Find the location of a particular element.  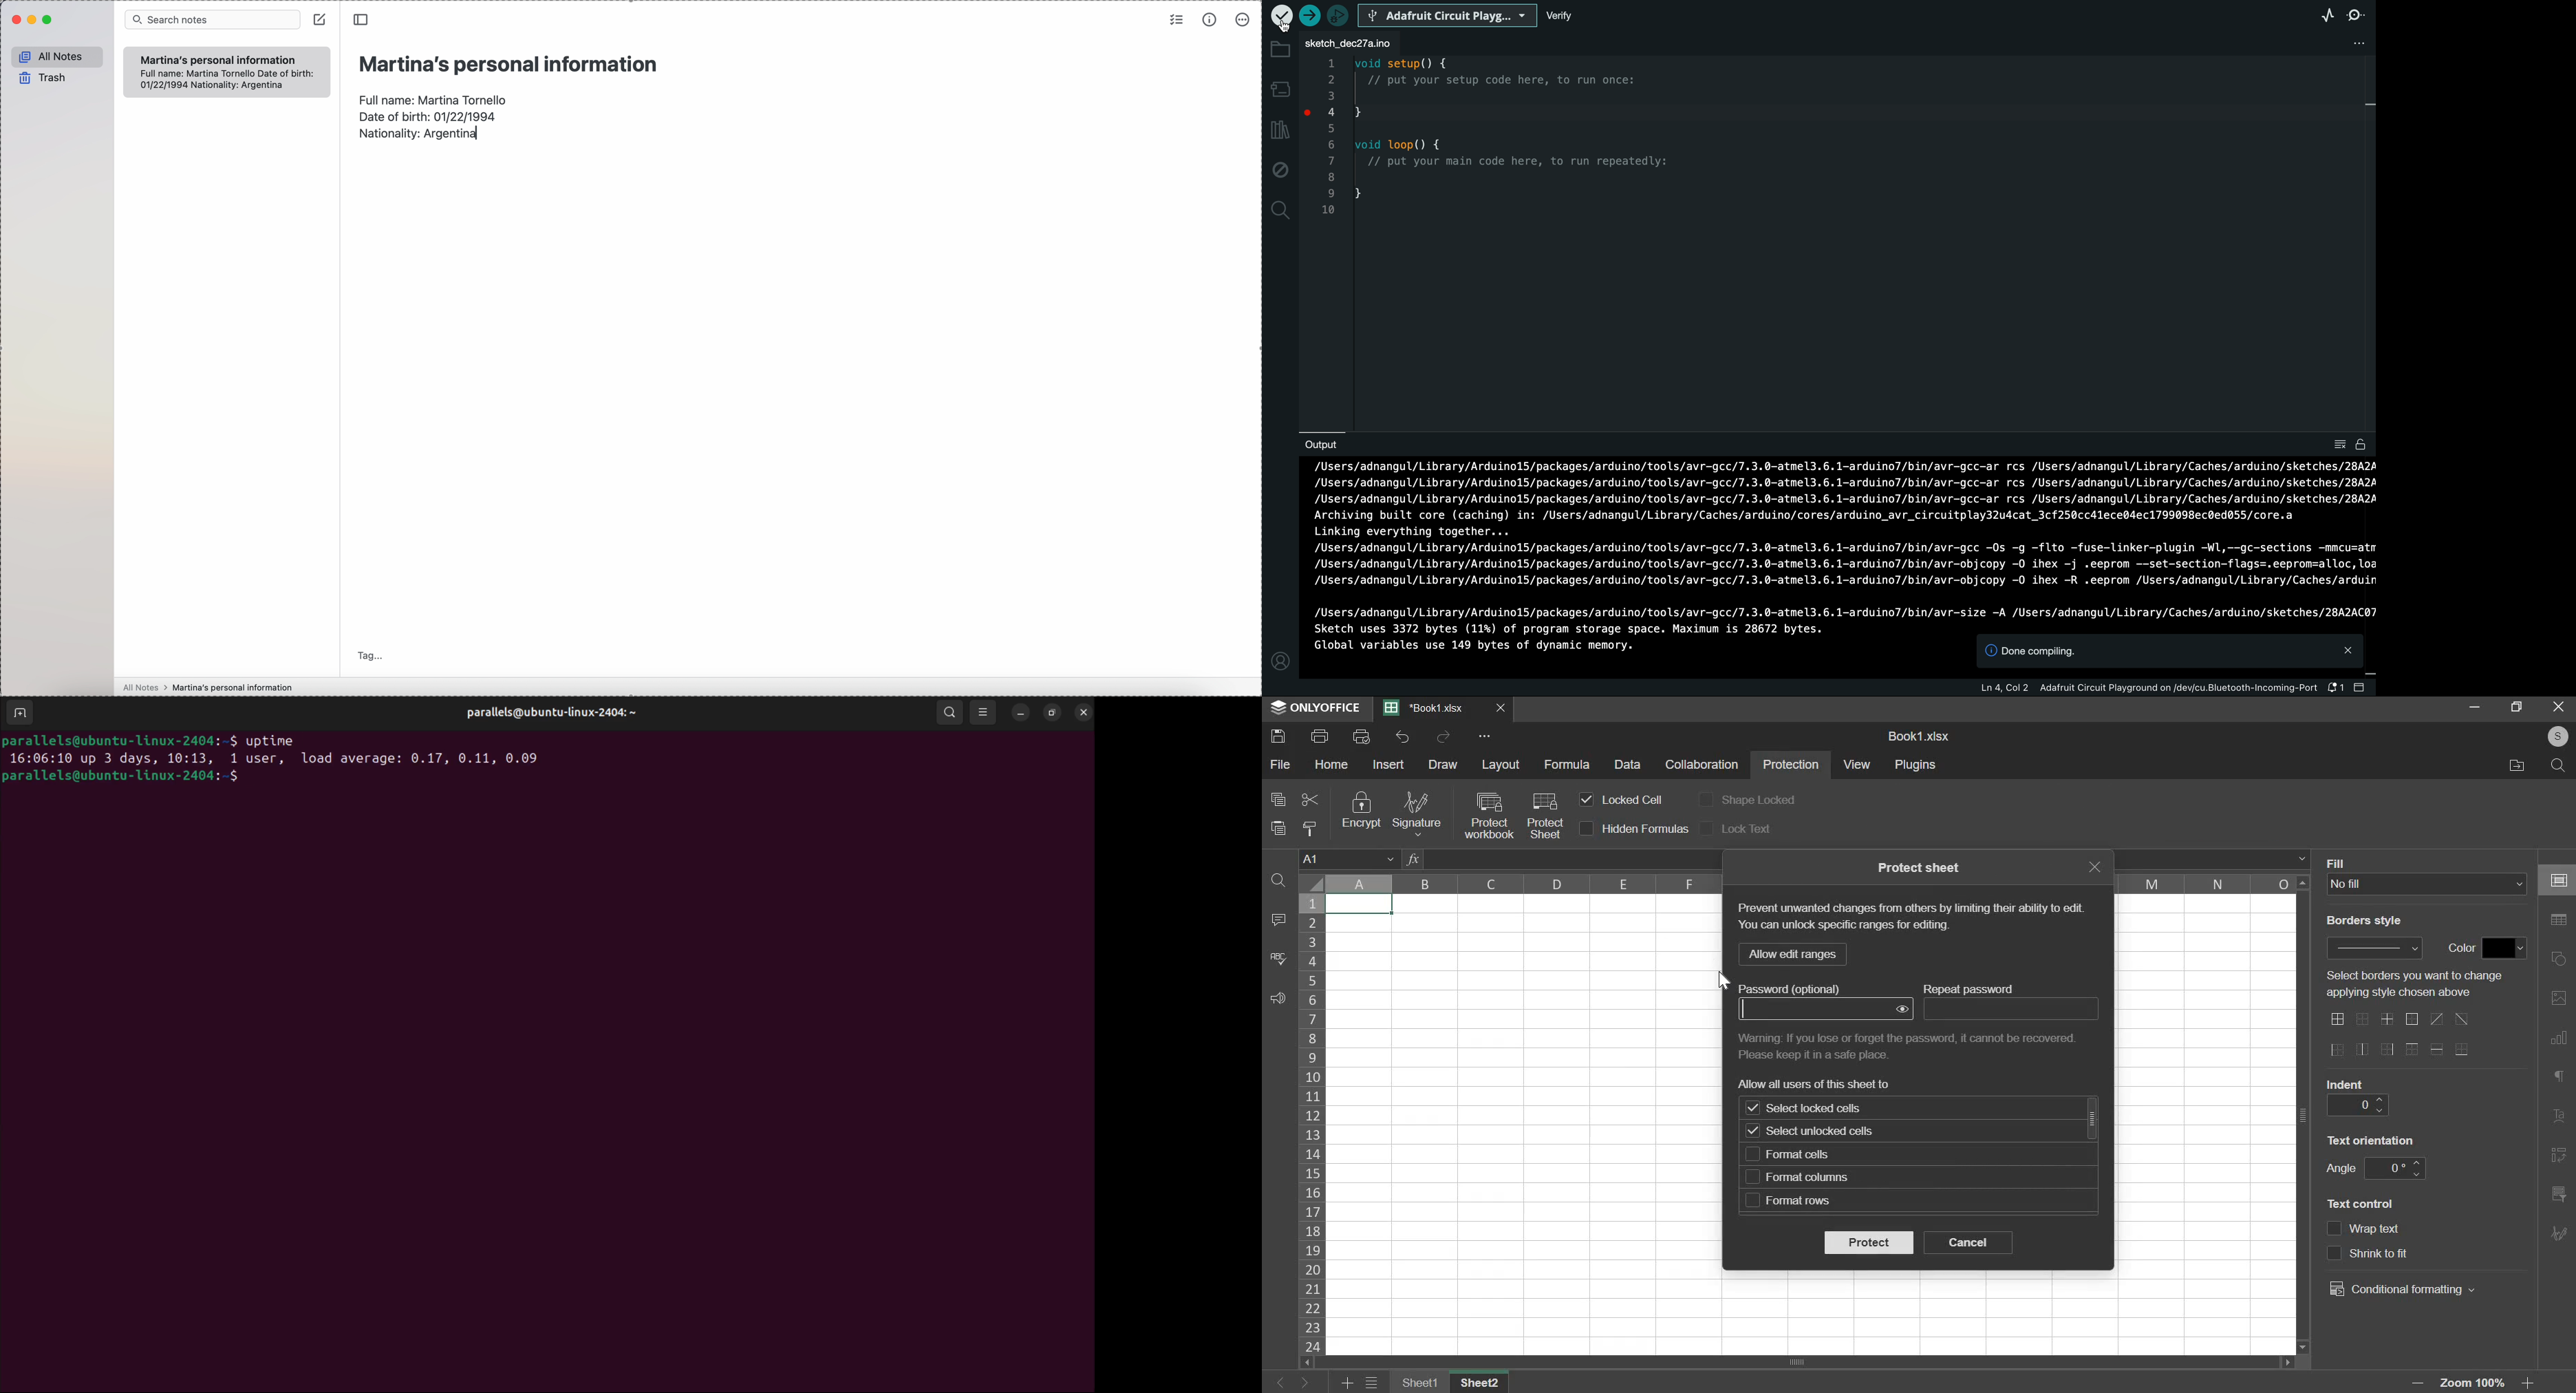

locked cell is located at coordinates (1631, 799).